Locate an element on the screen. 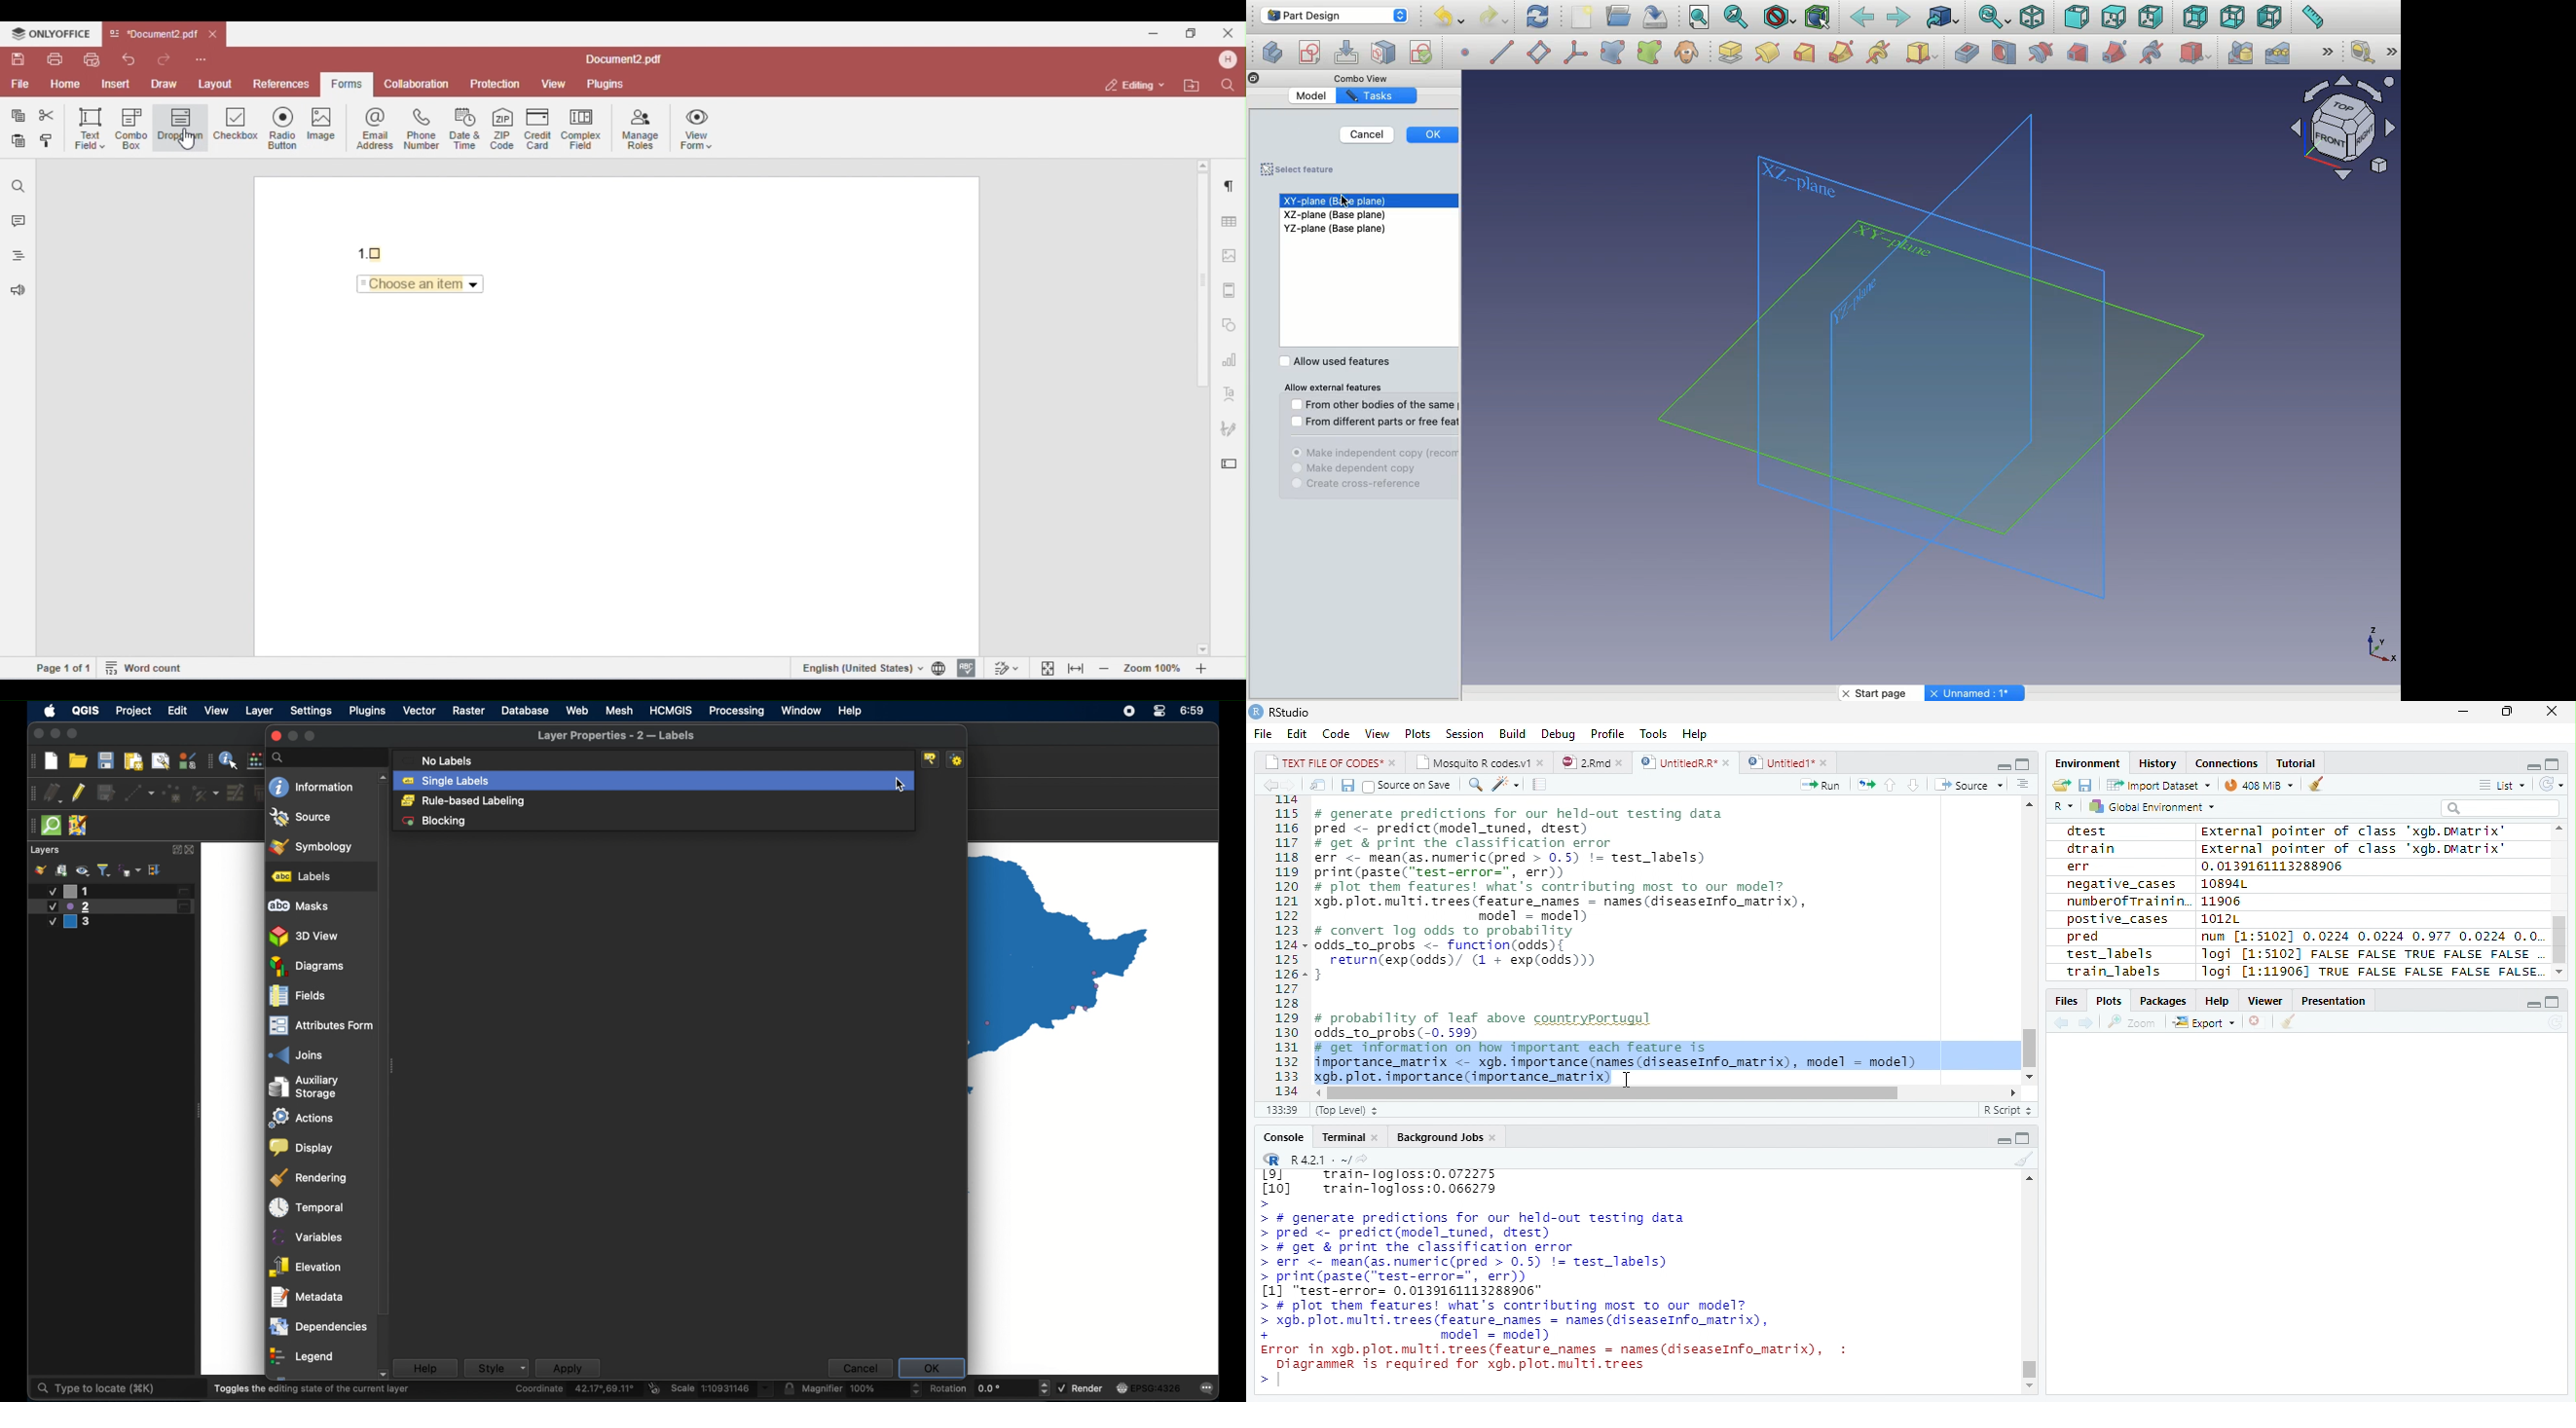  Edit is located at coordinates (1295, 733).